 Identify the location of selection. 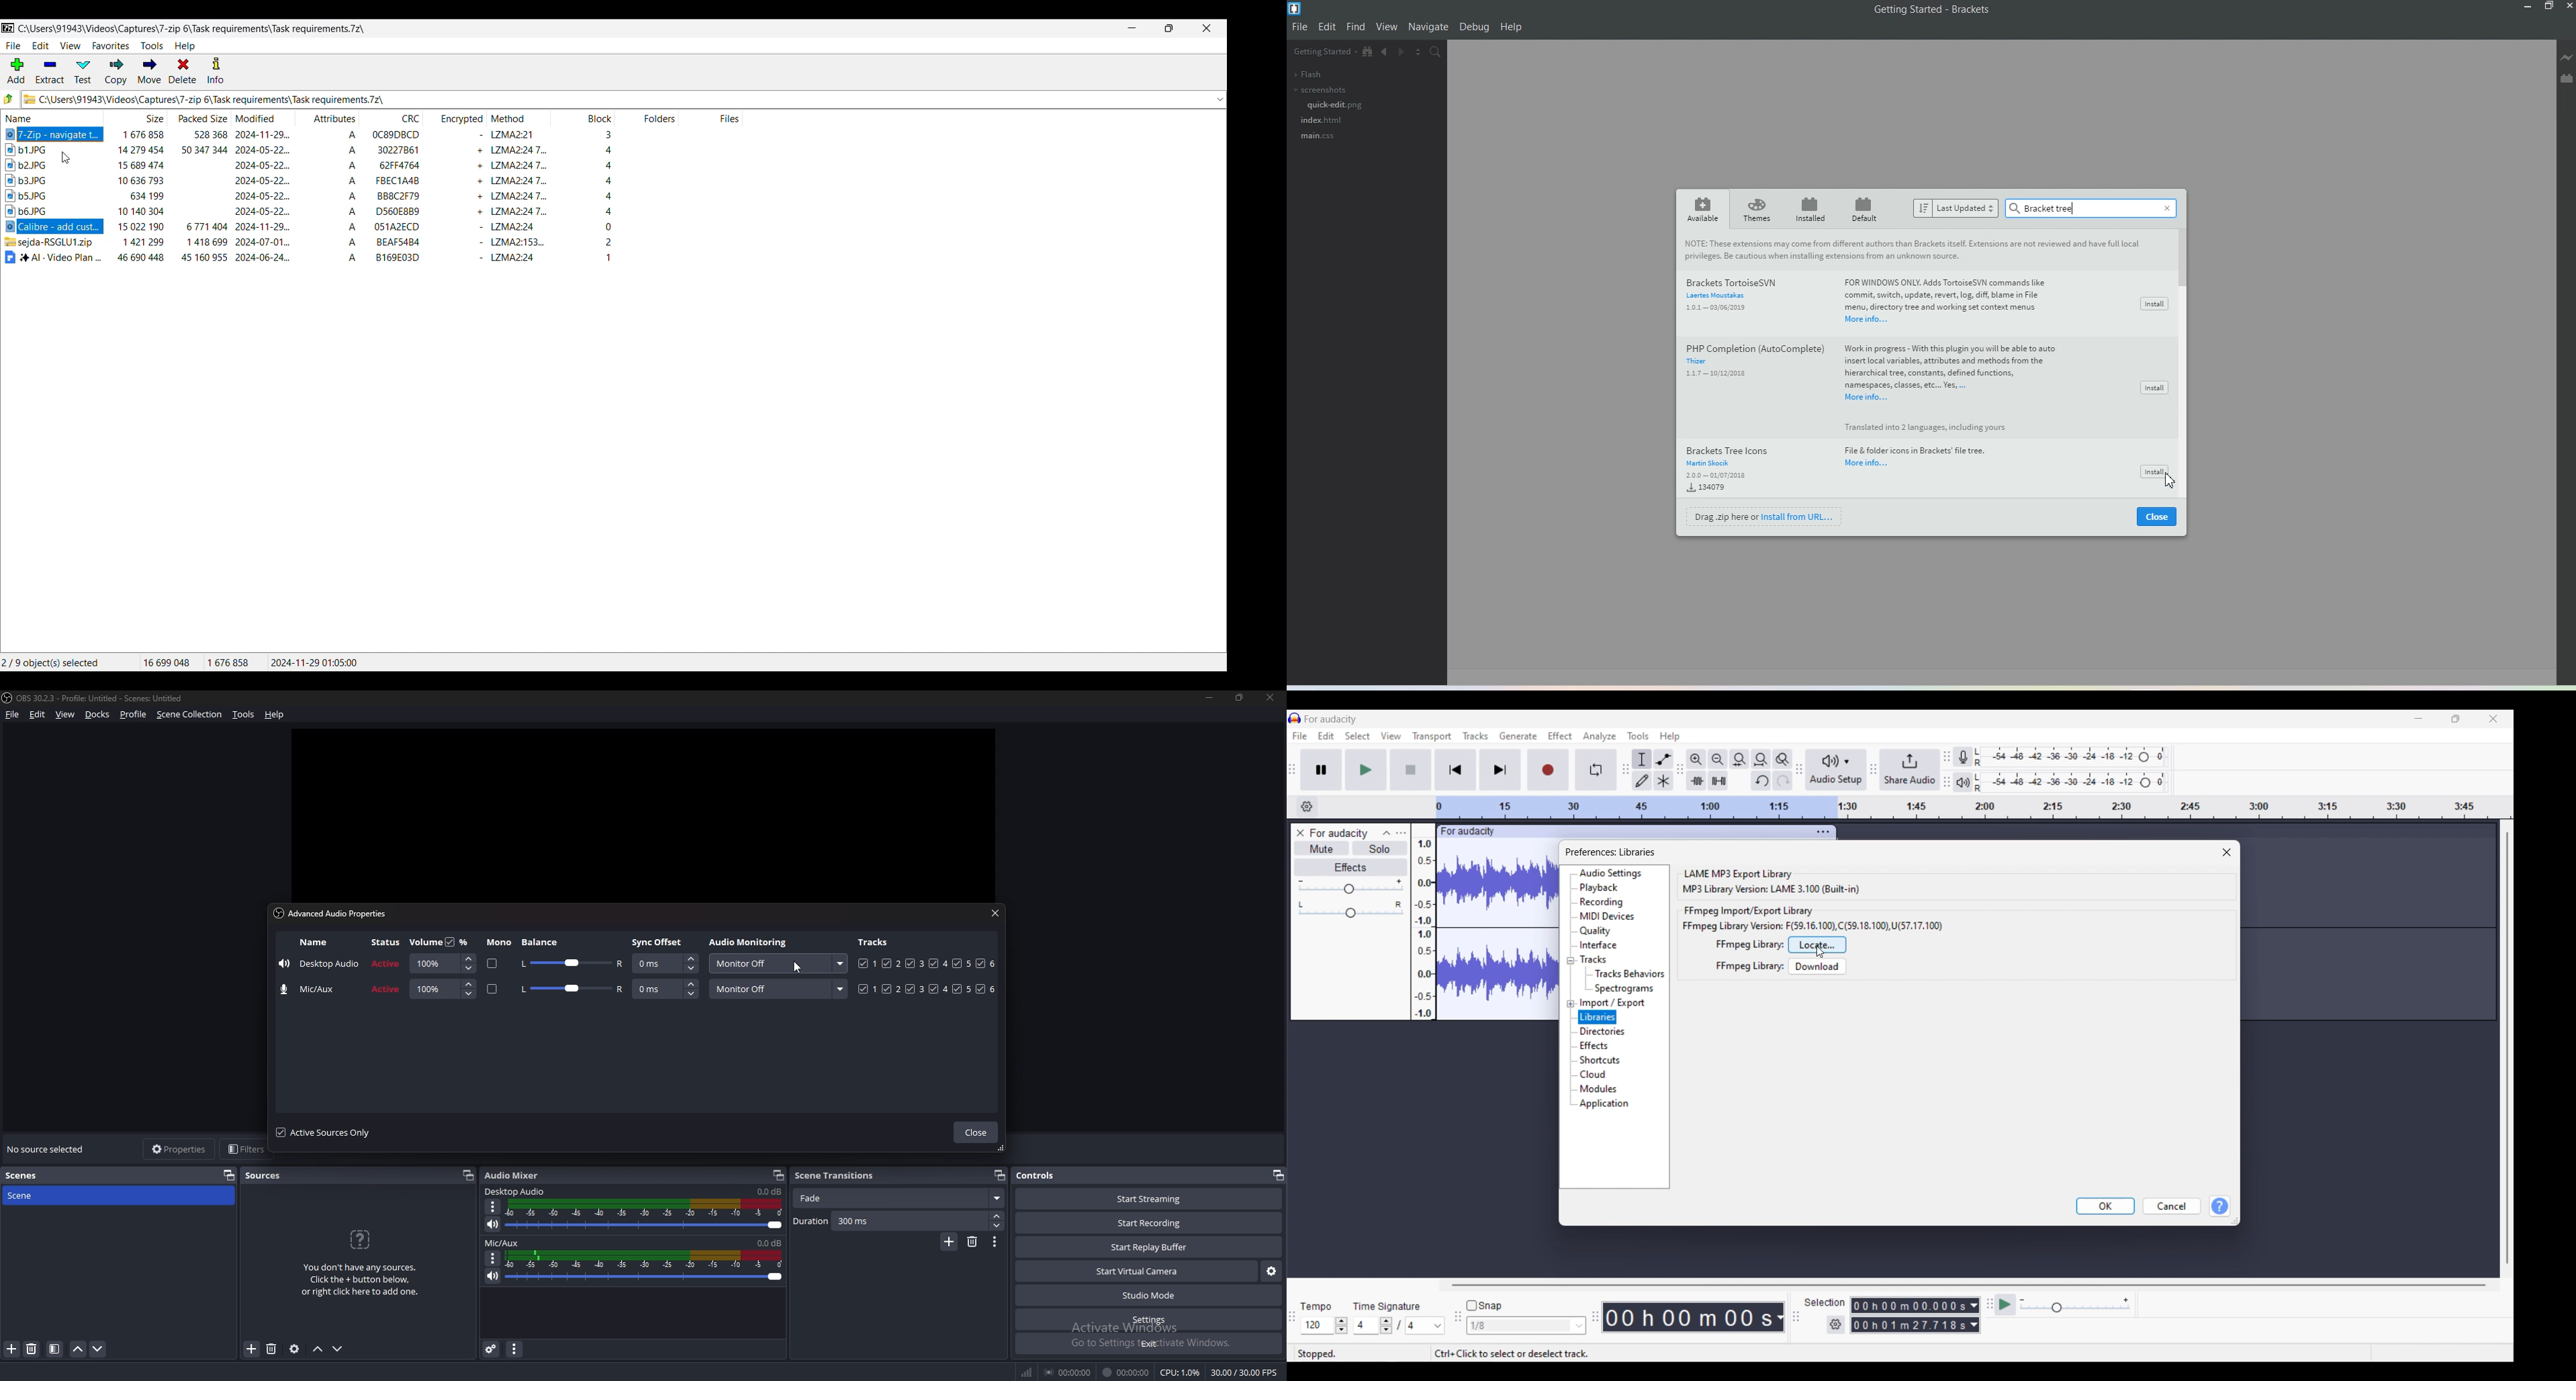
(1825, 1302).